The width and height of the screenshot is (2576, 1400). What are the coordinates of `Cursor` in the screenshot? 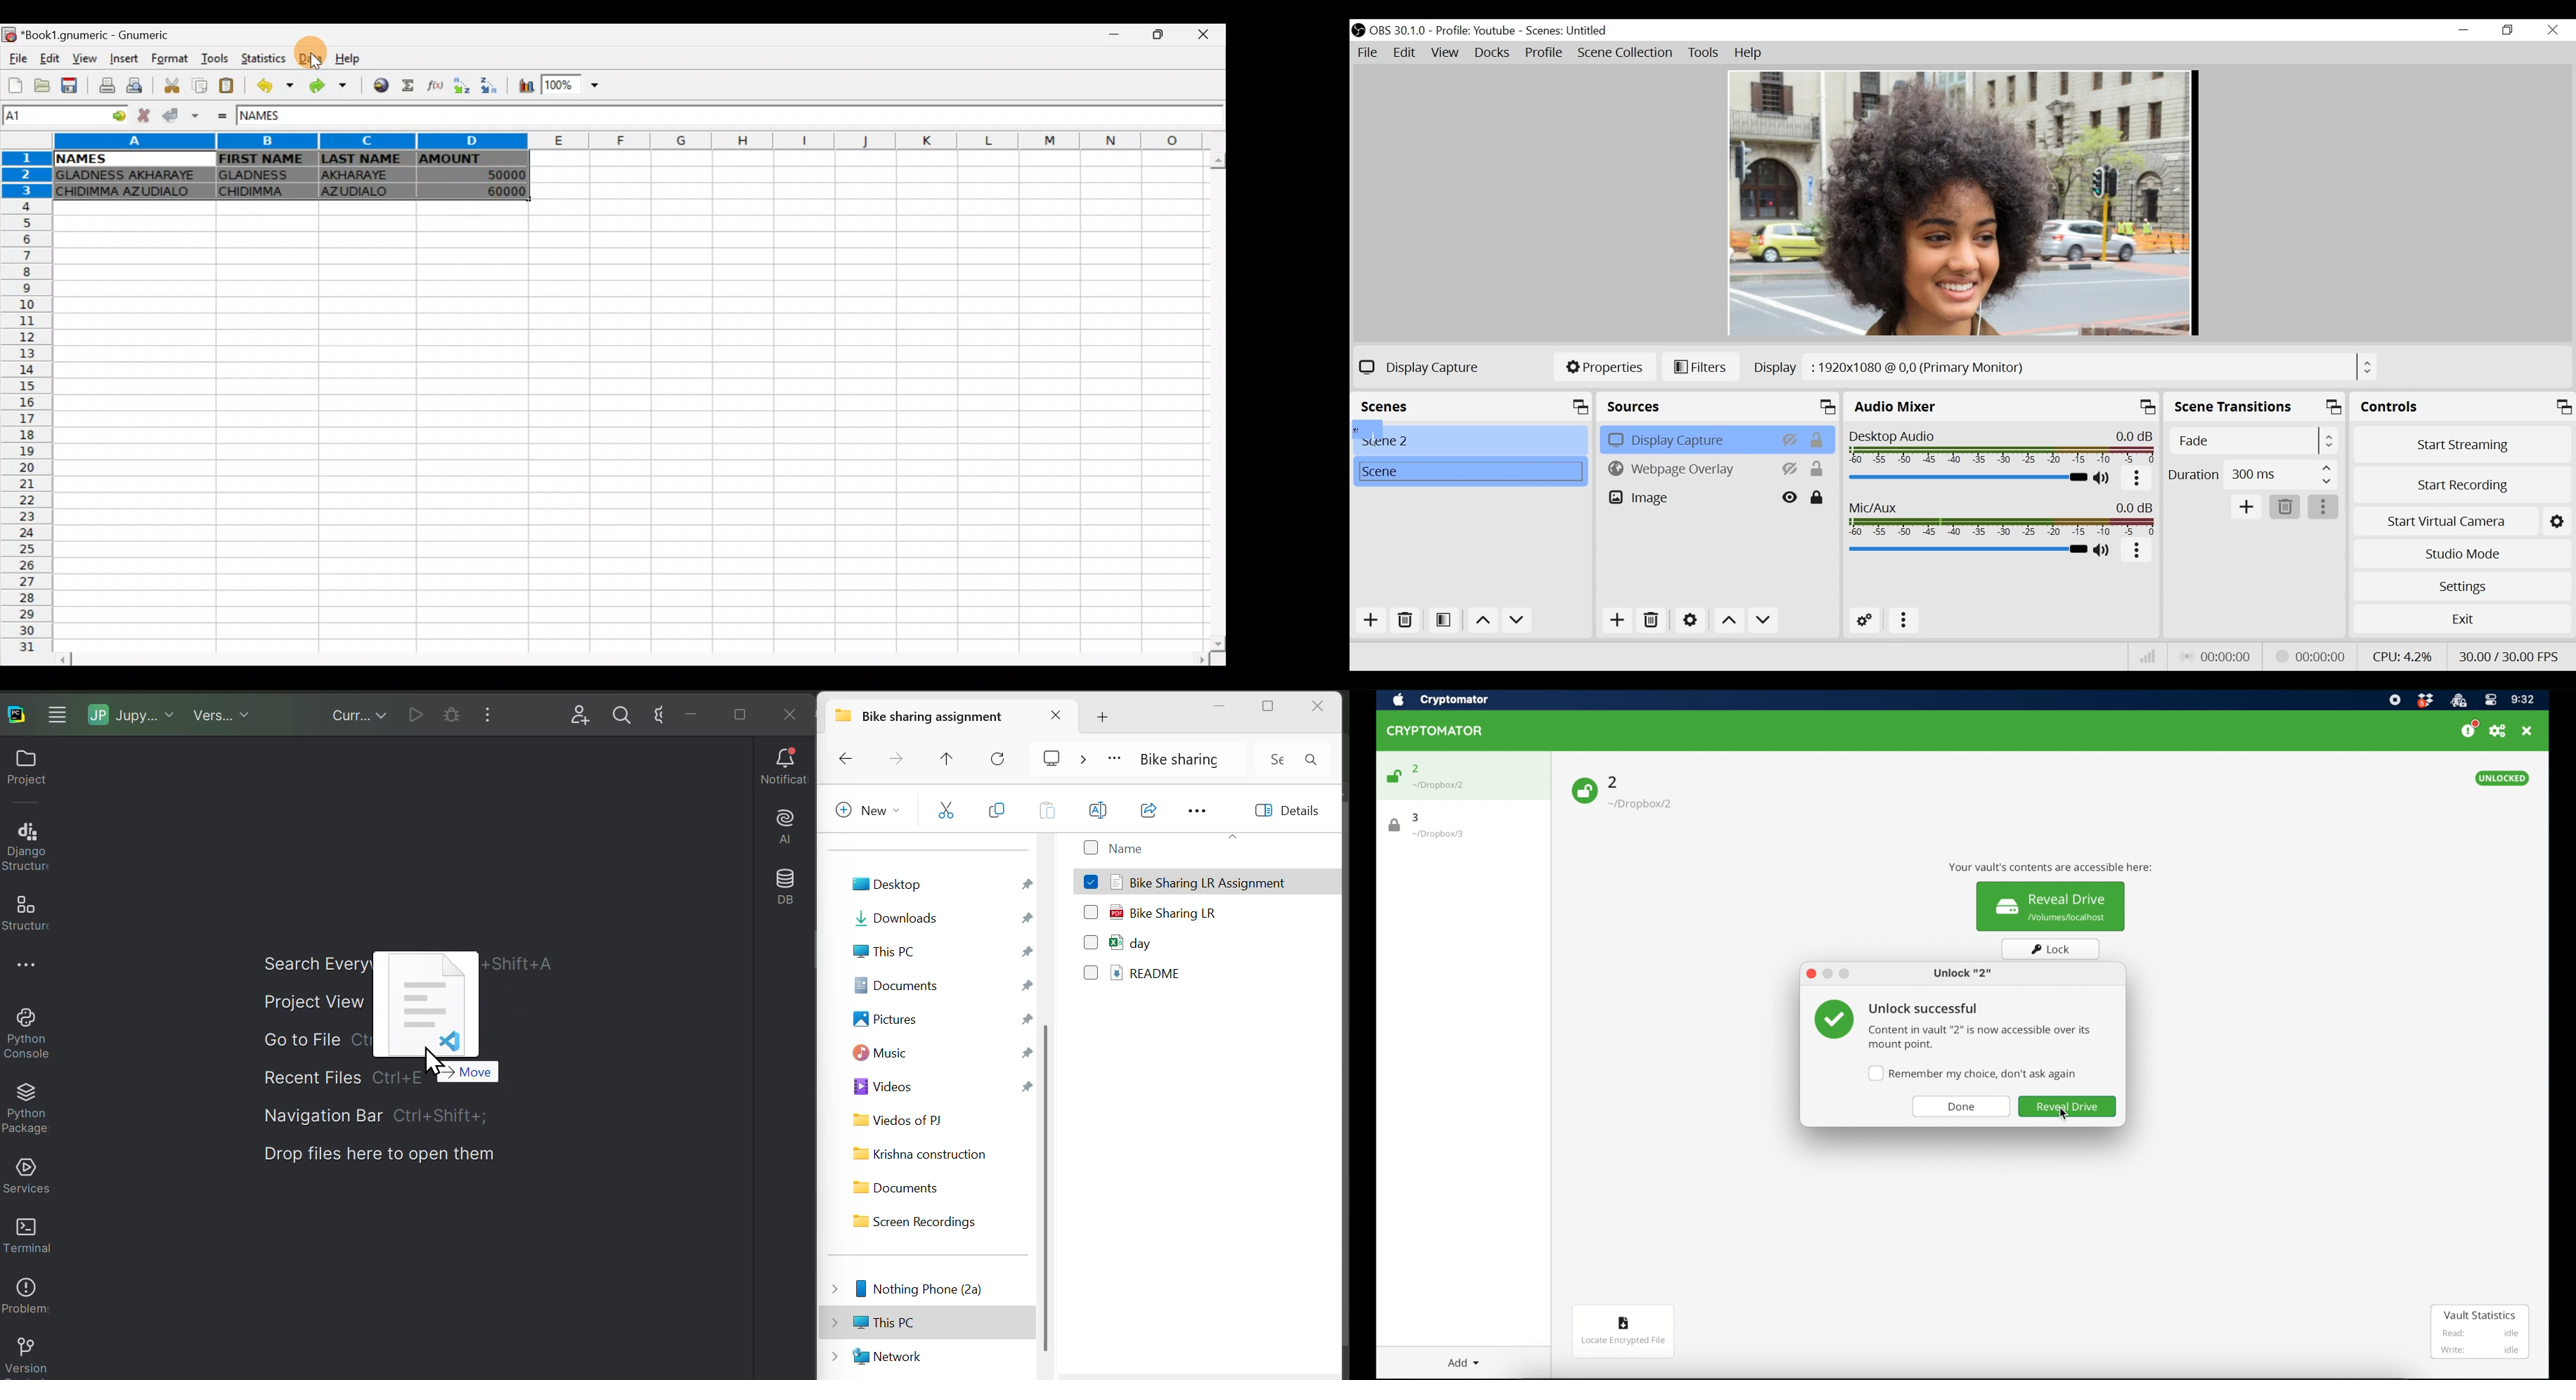 It's located at (2064, 1114).